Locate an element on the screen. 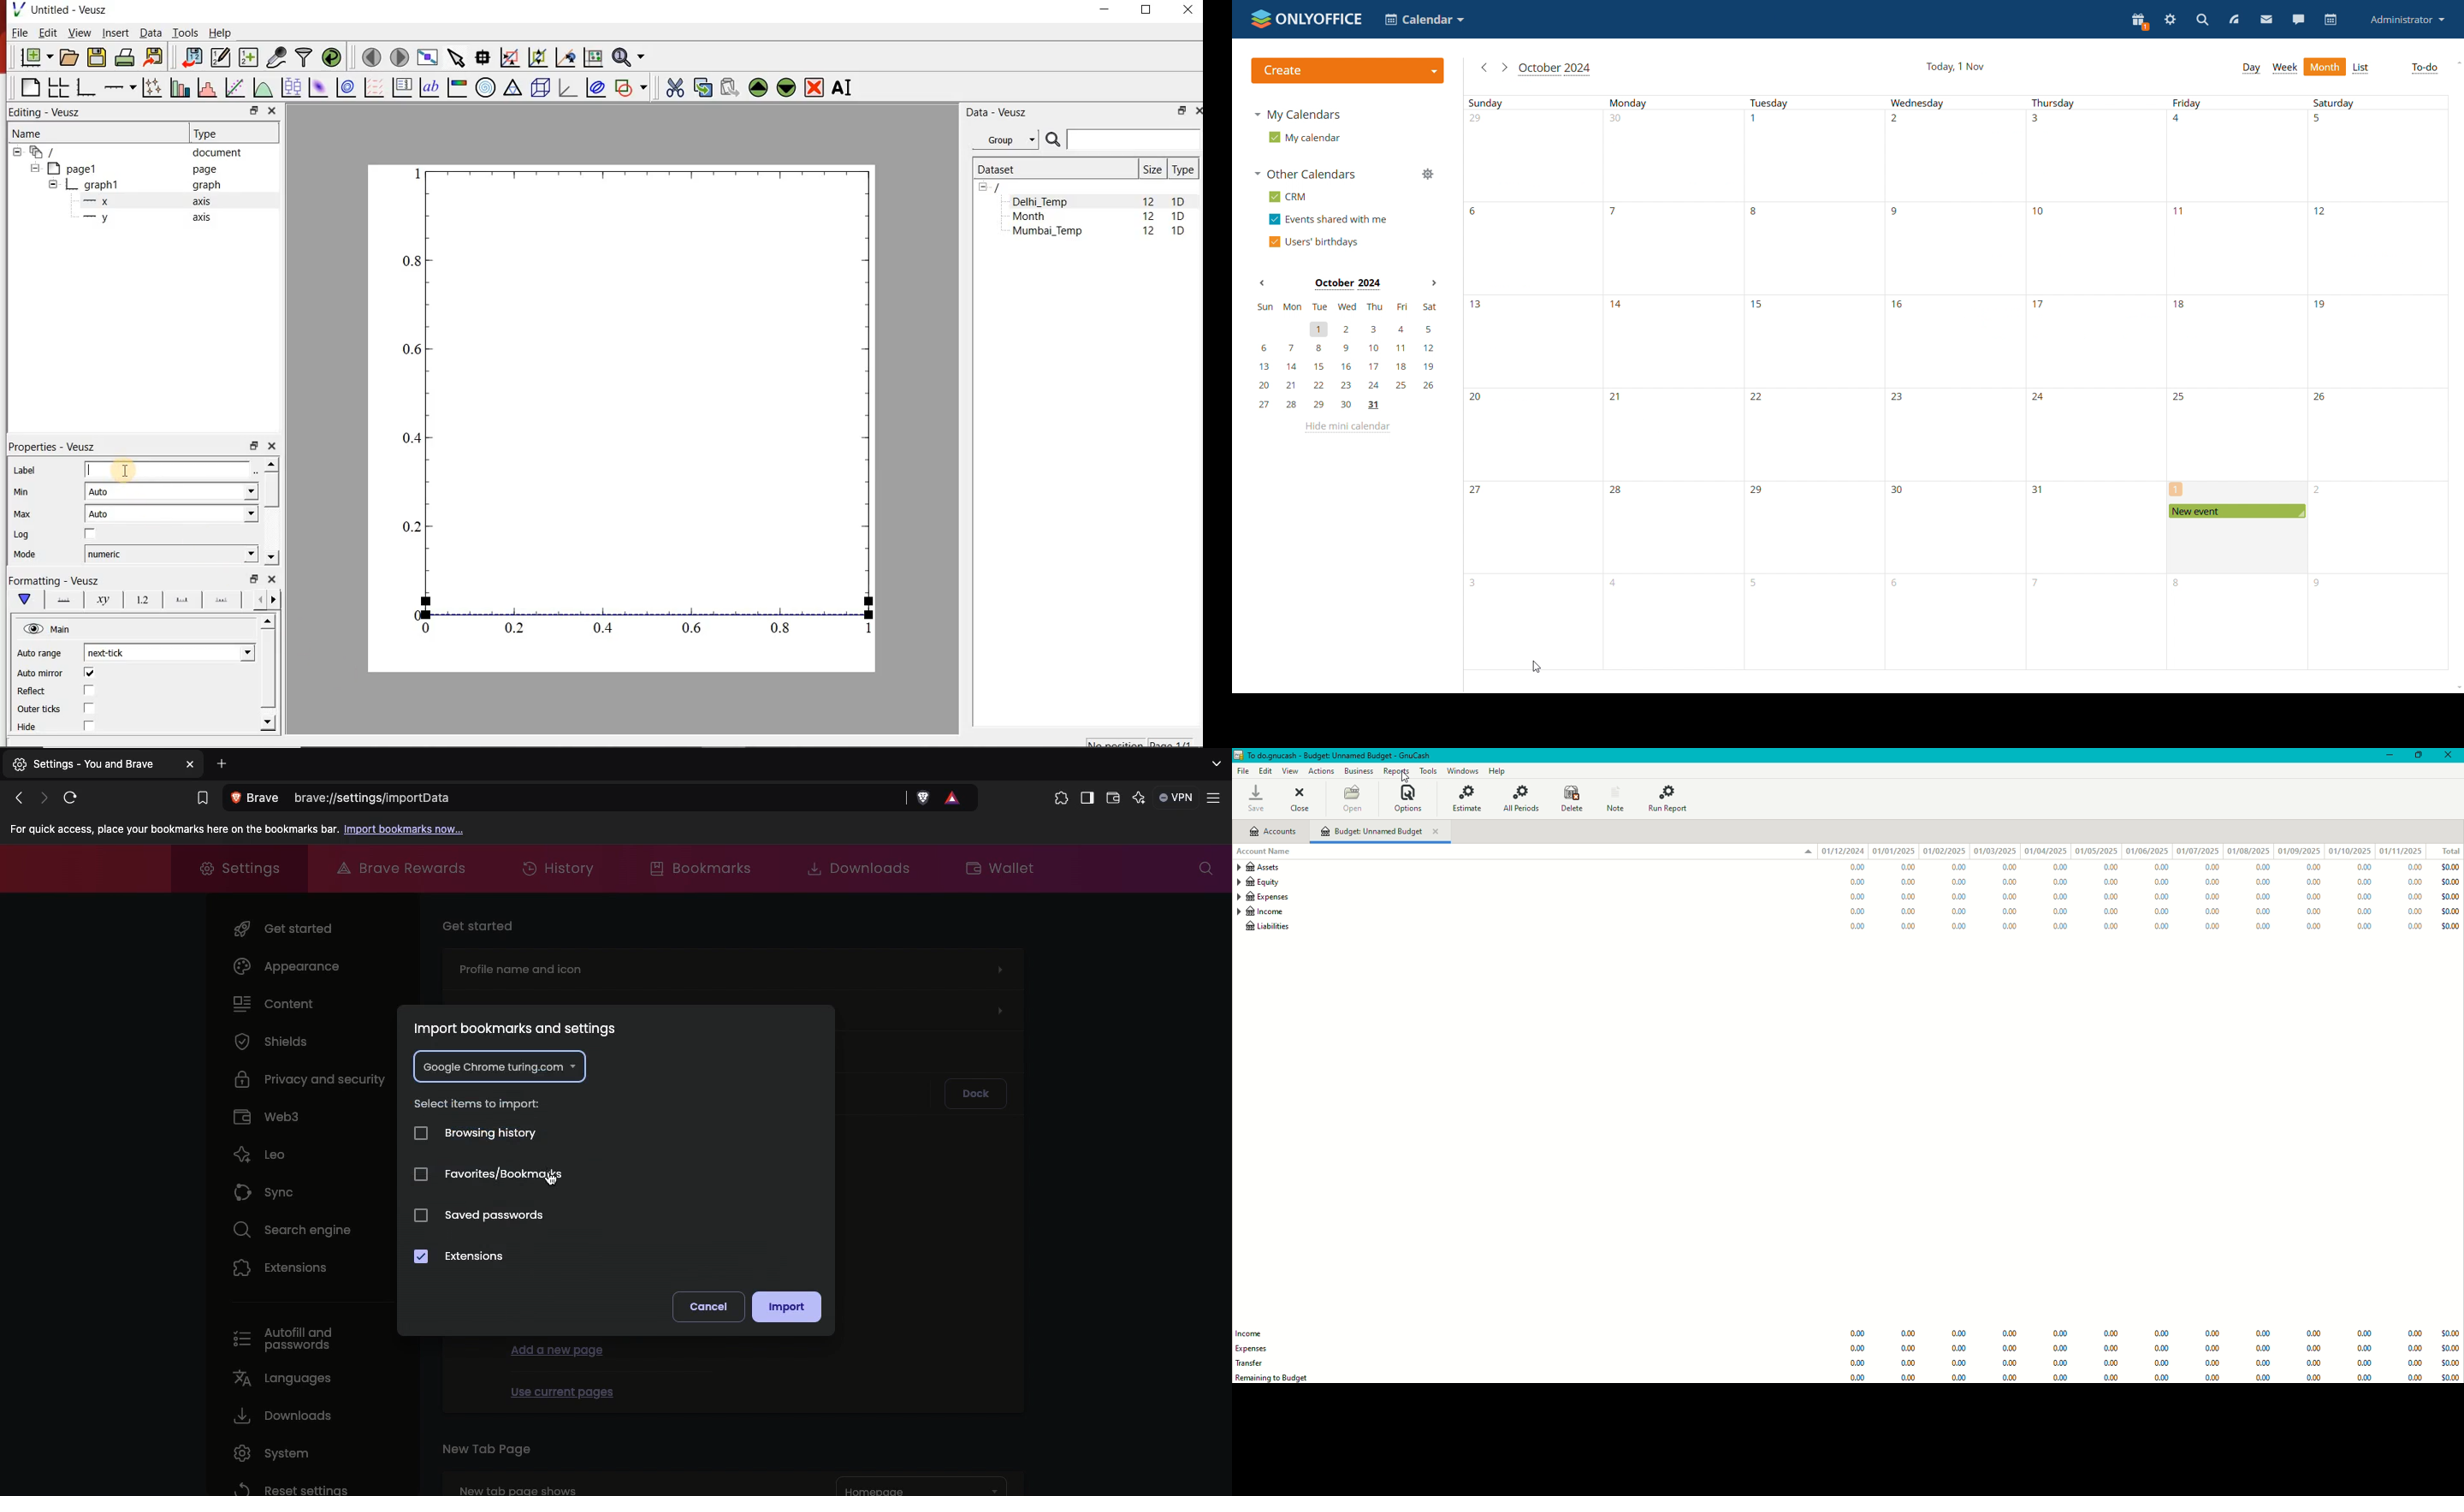  Equity is located at coordinates (1262, 883).